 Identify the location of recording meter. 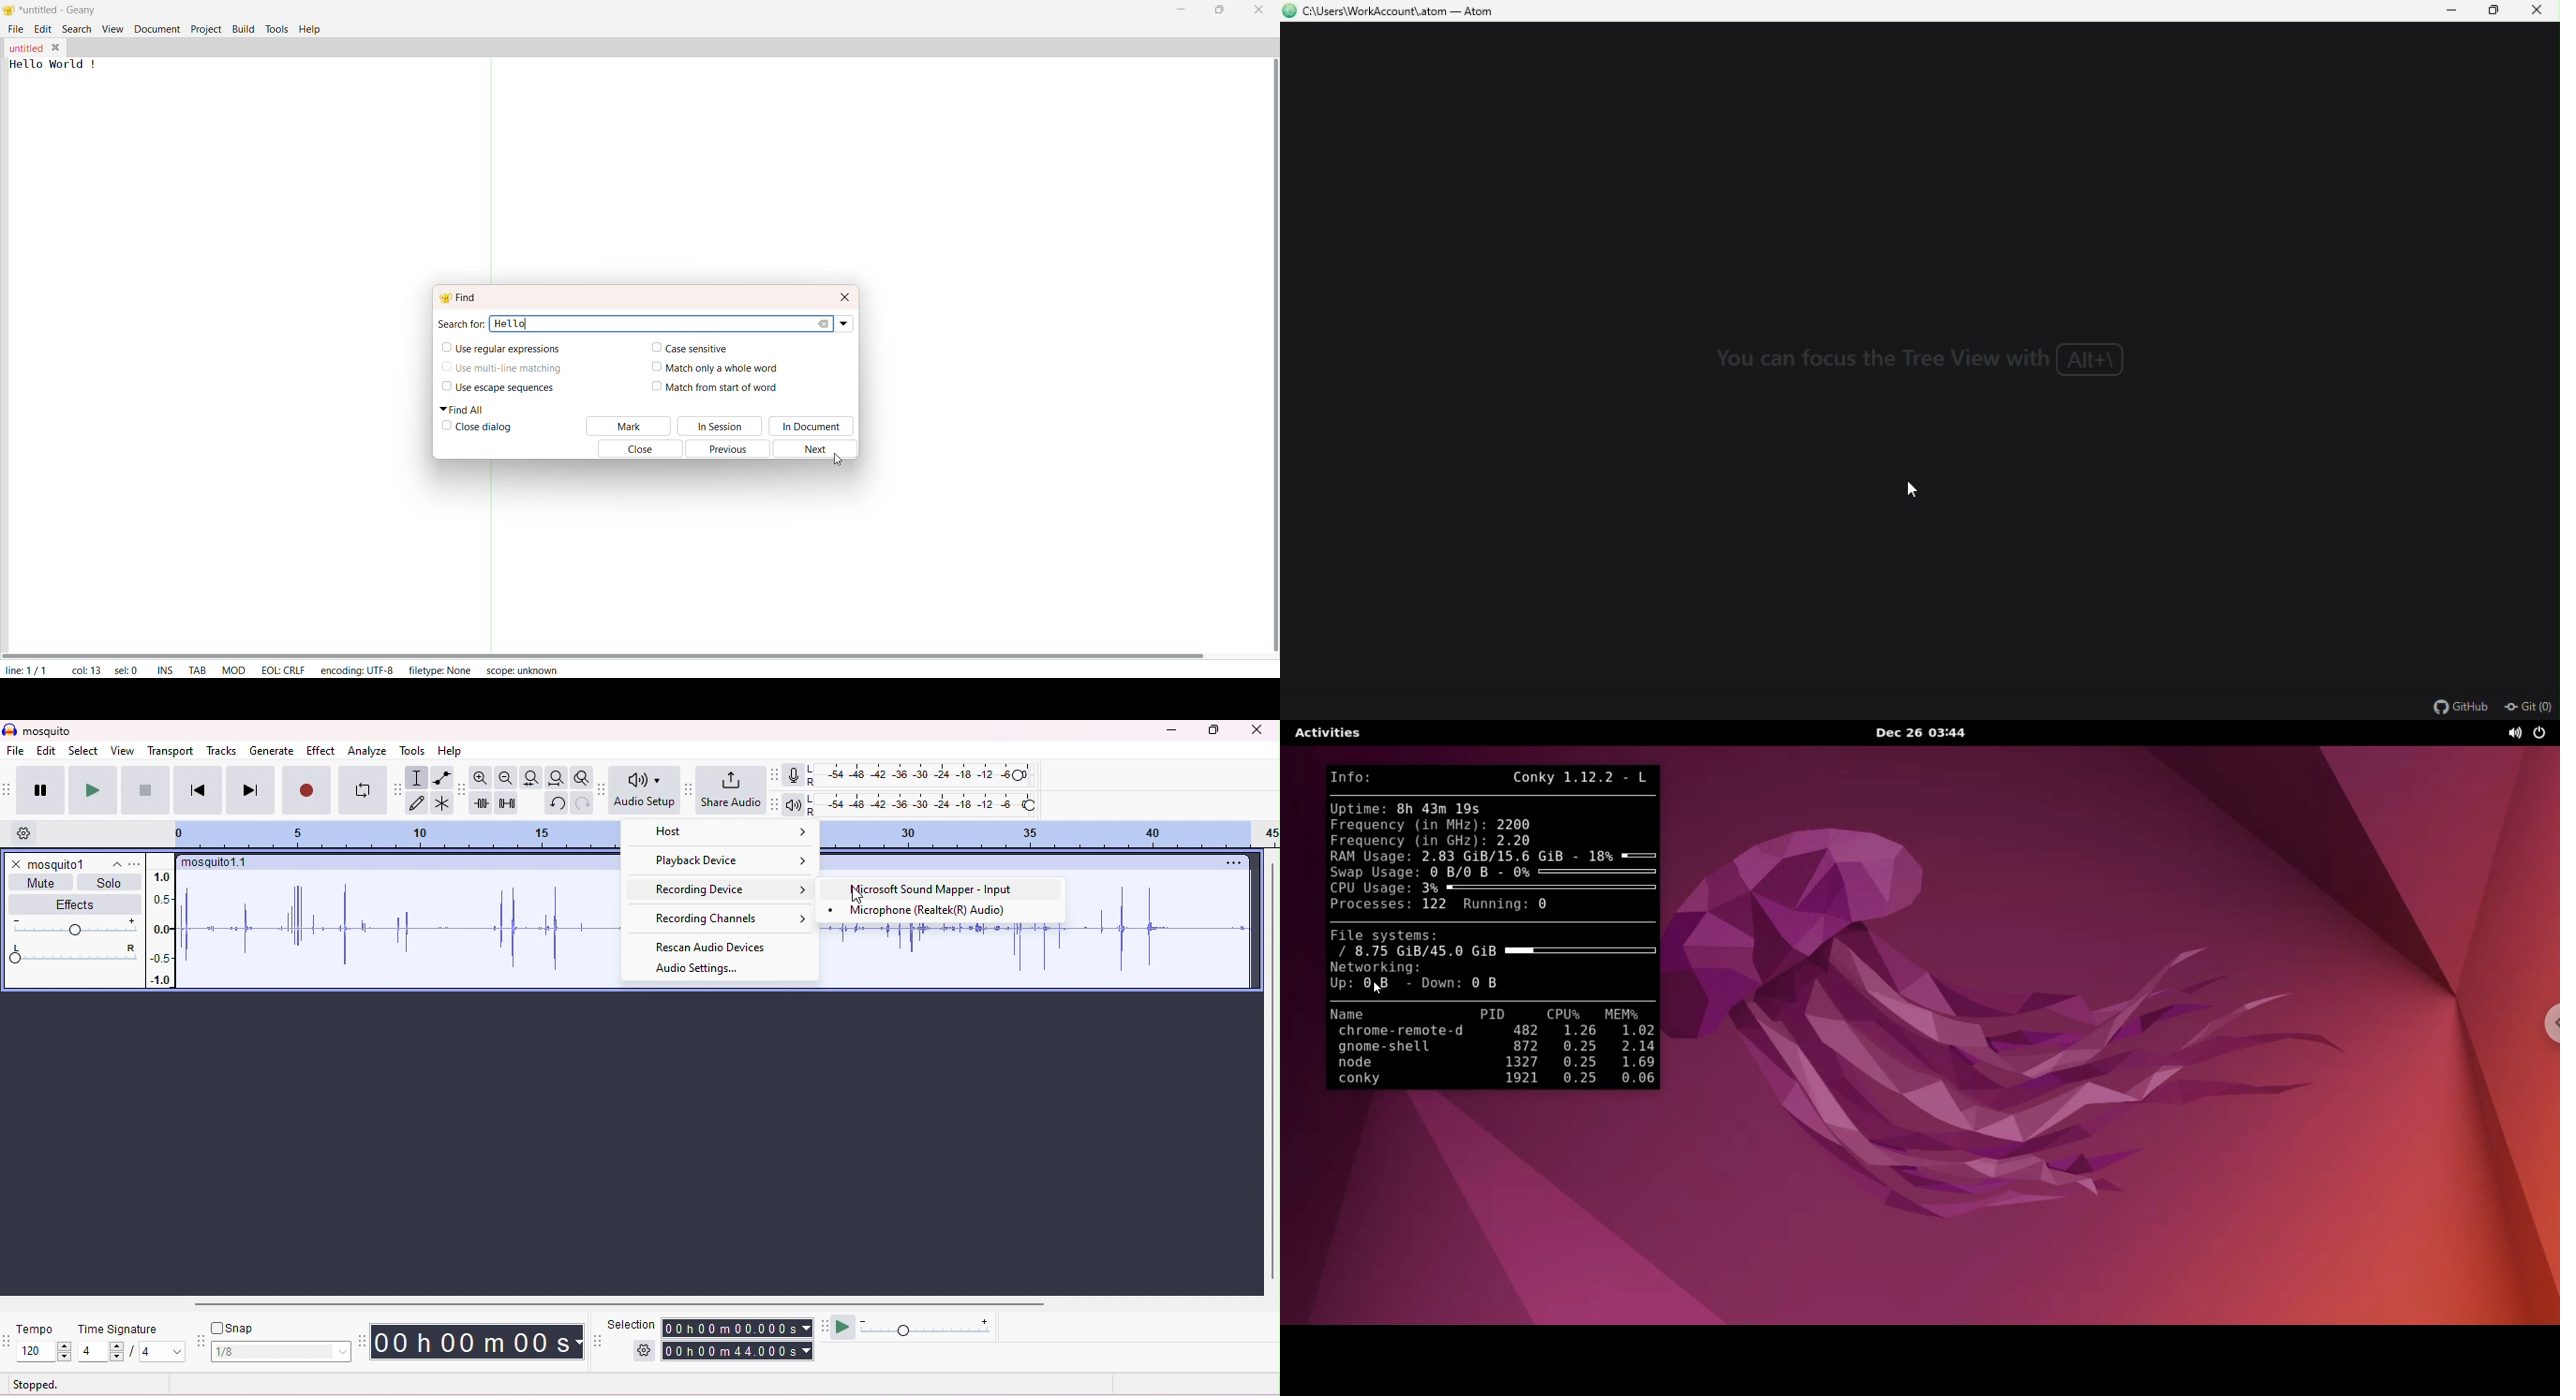
(793, 776).